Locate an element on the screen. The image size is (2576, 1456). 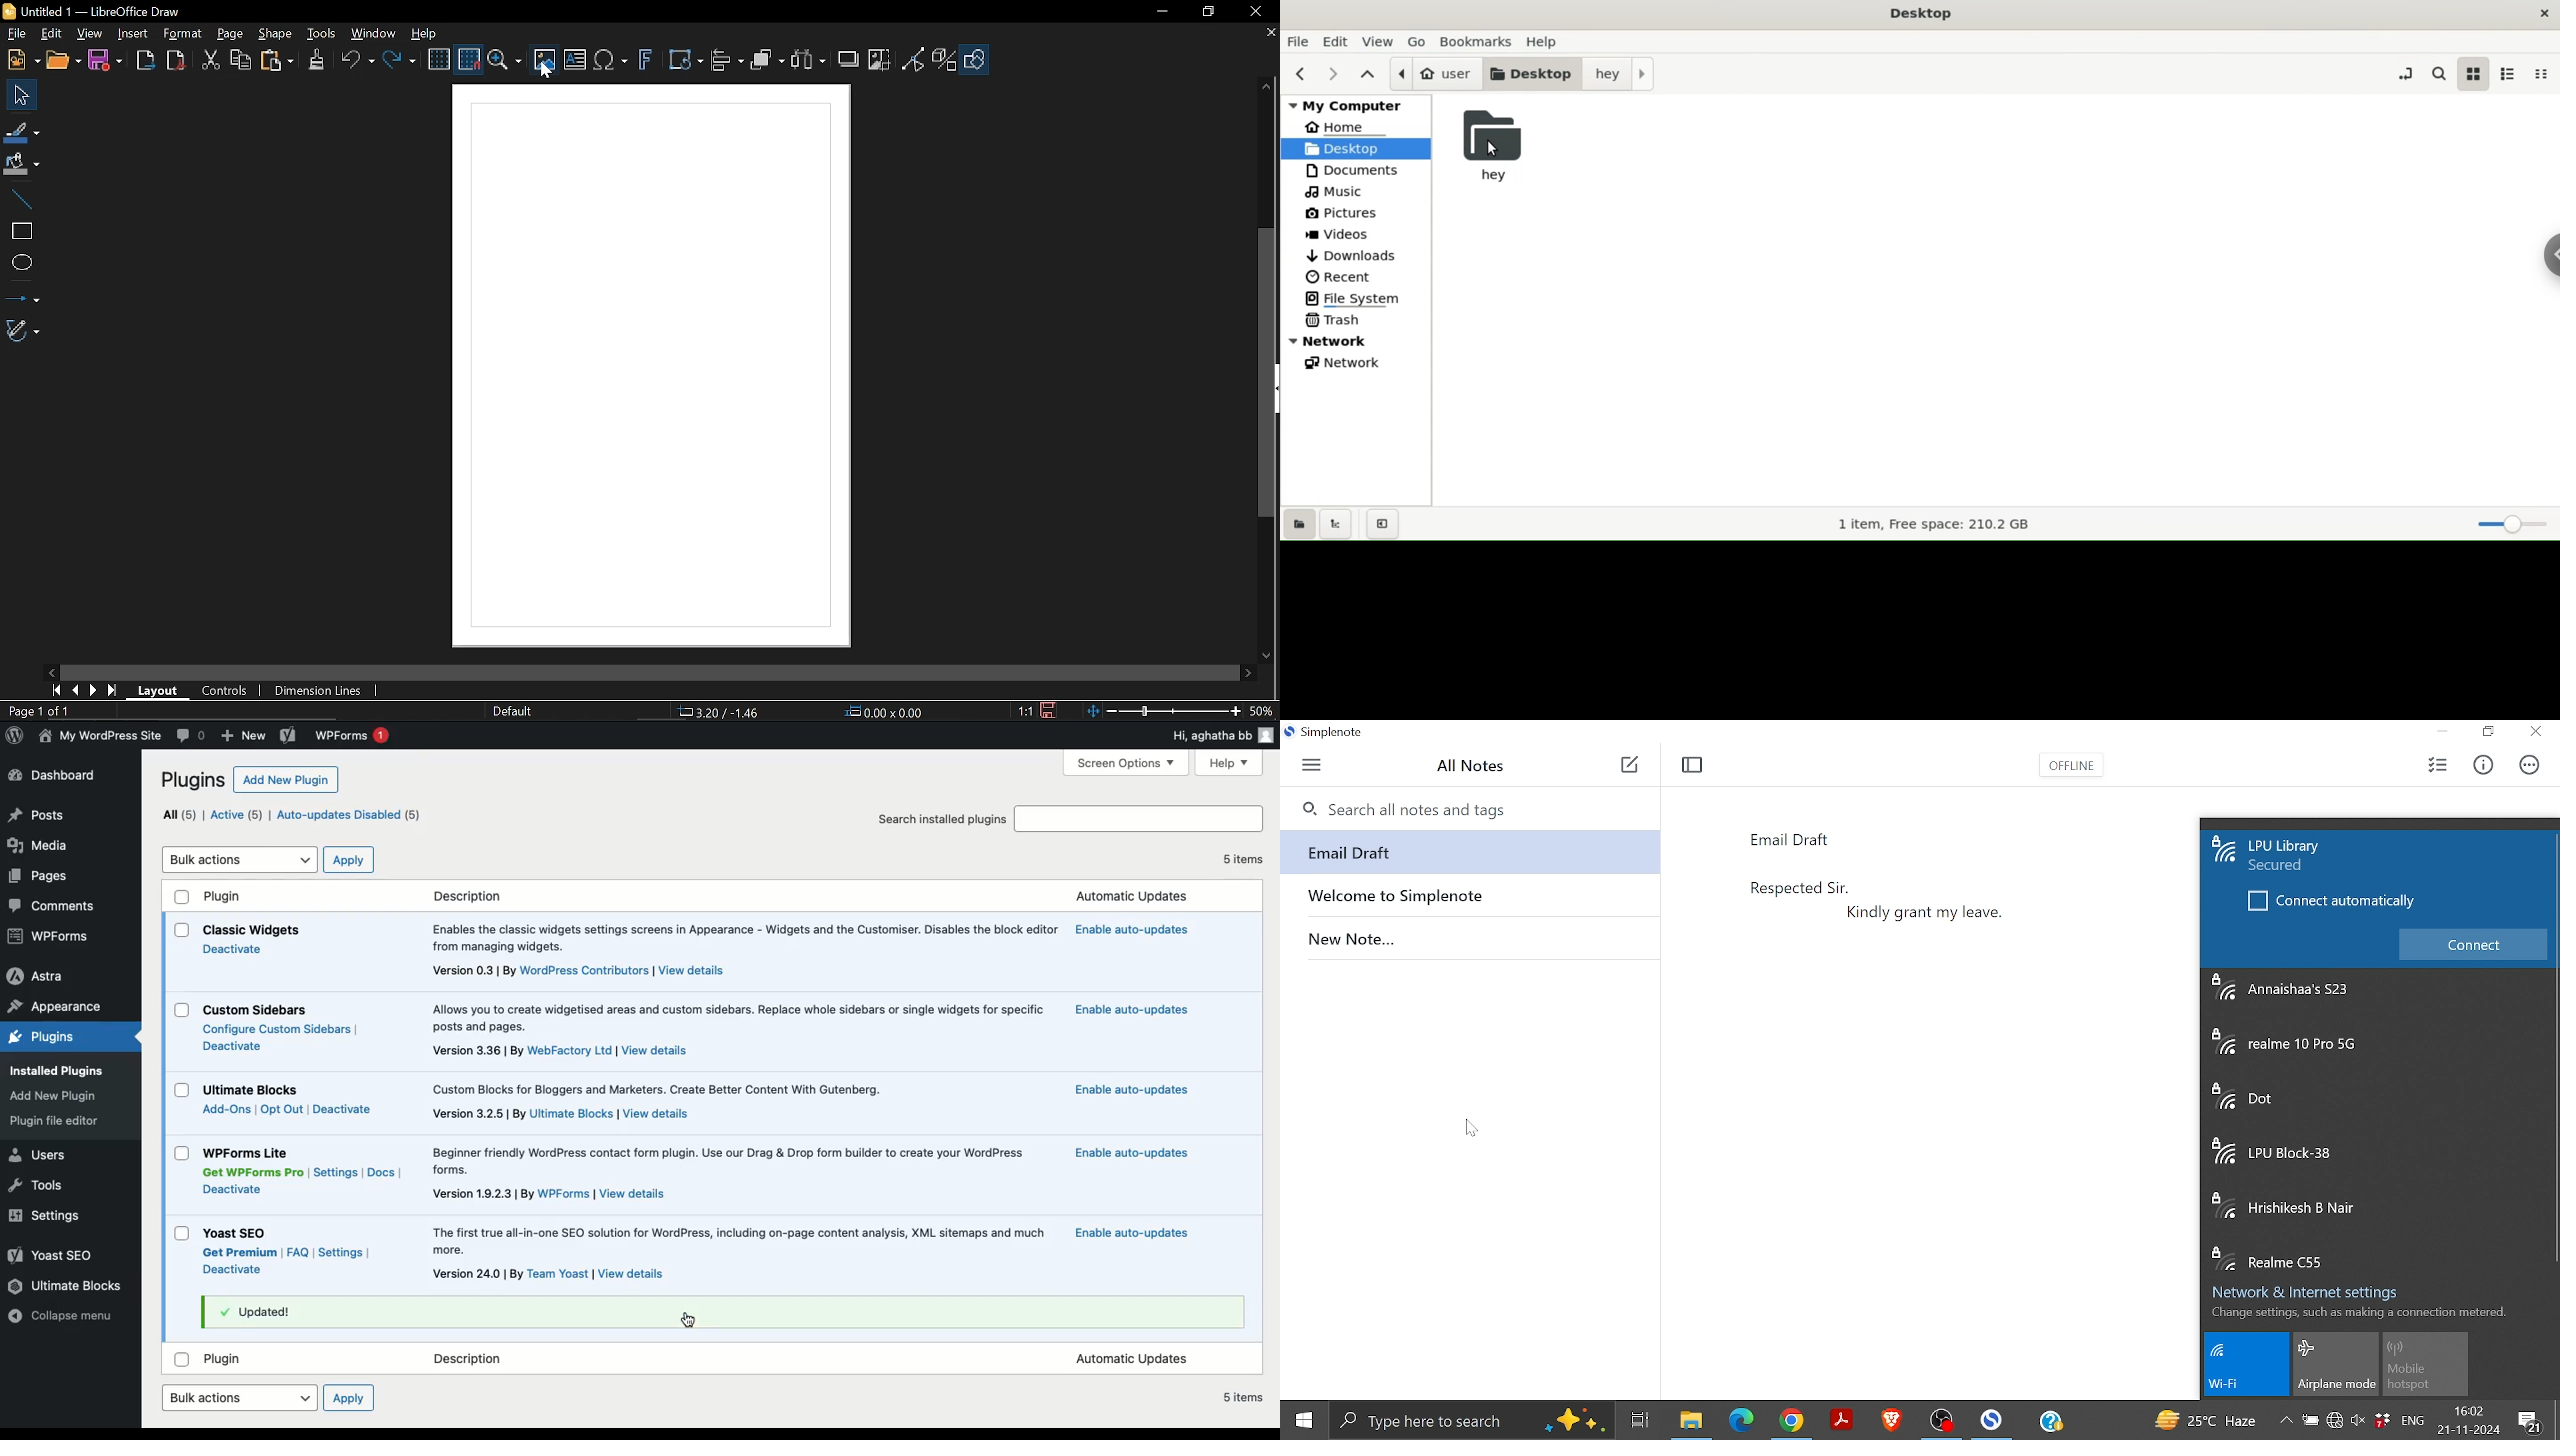
Previous page is located at coordinates (73, 691).